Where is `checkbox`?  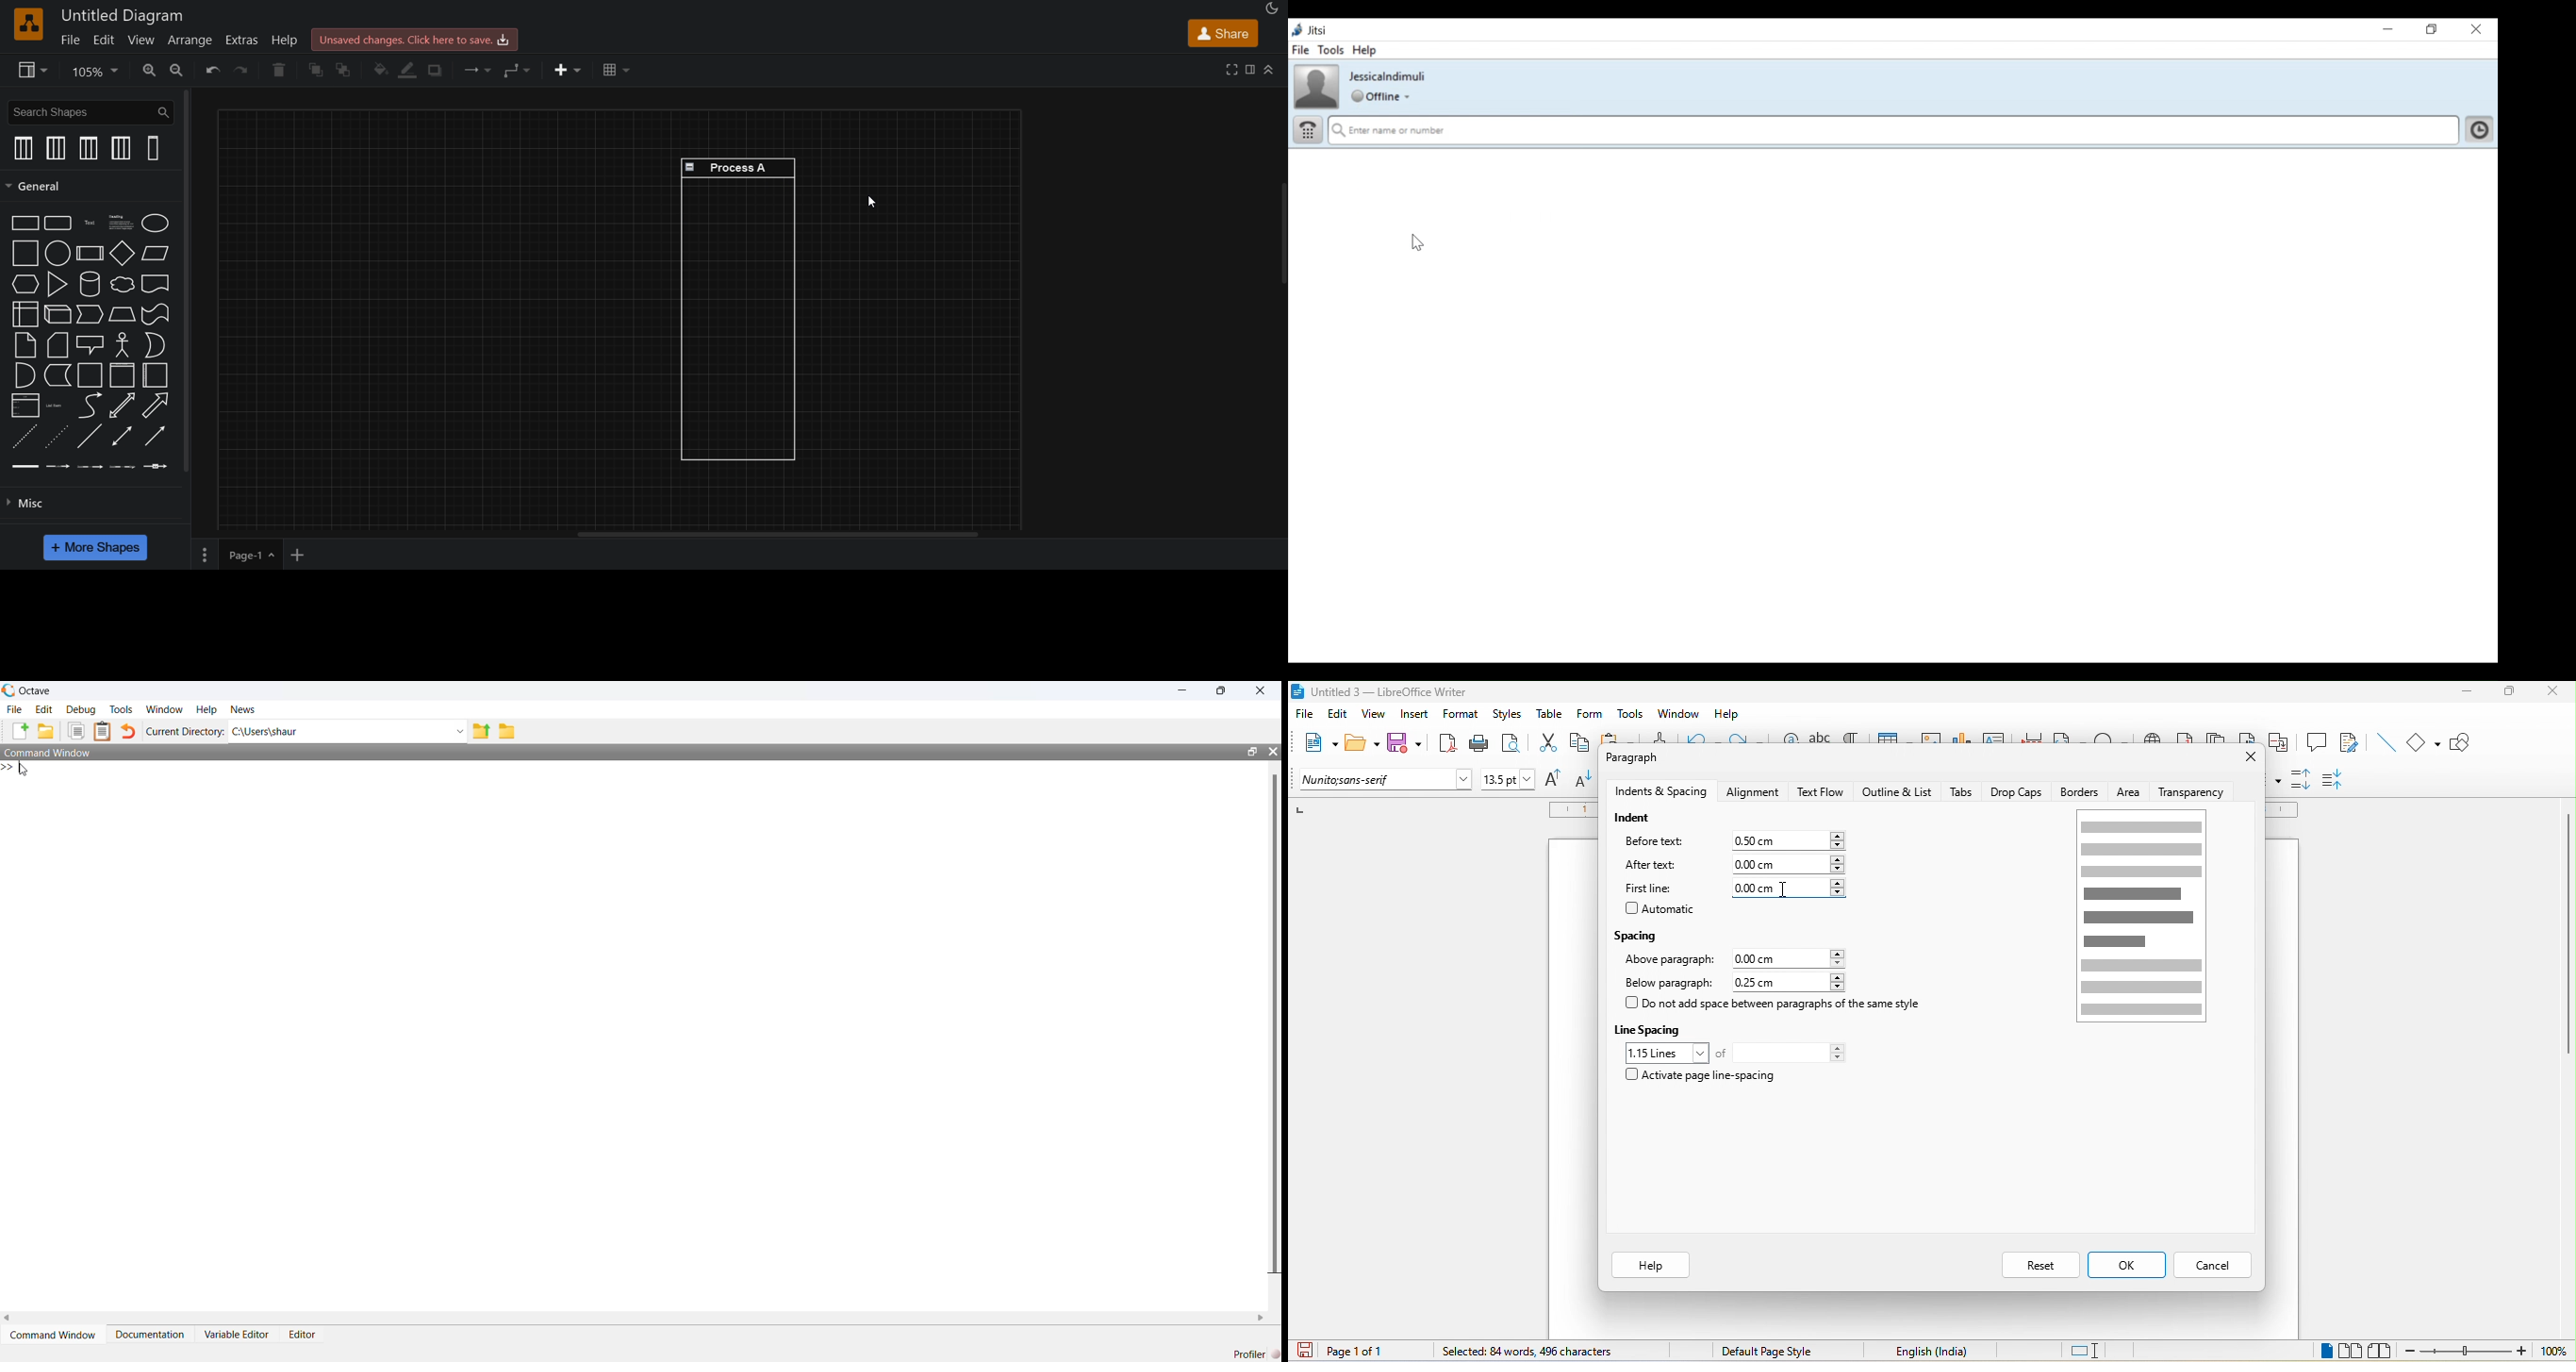 checkbox is located at coordinates (1631, 1074).